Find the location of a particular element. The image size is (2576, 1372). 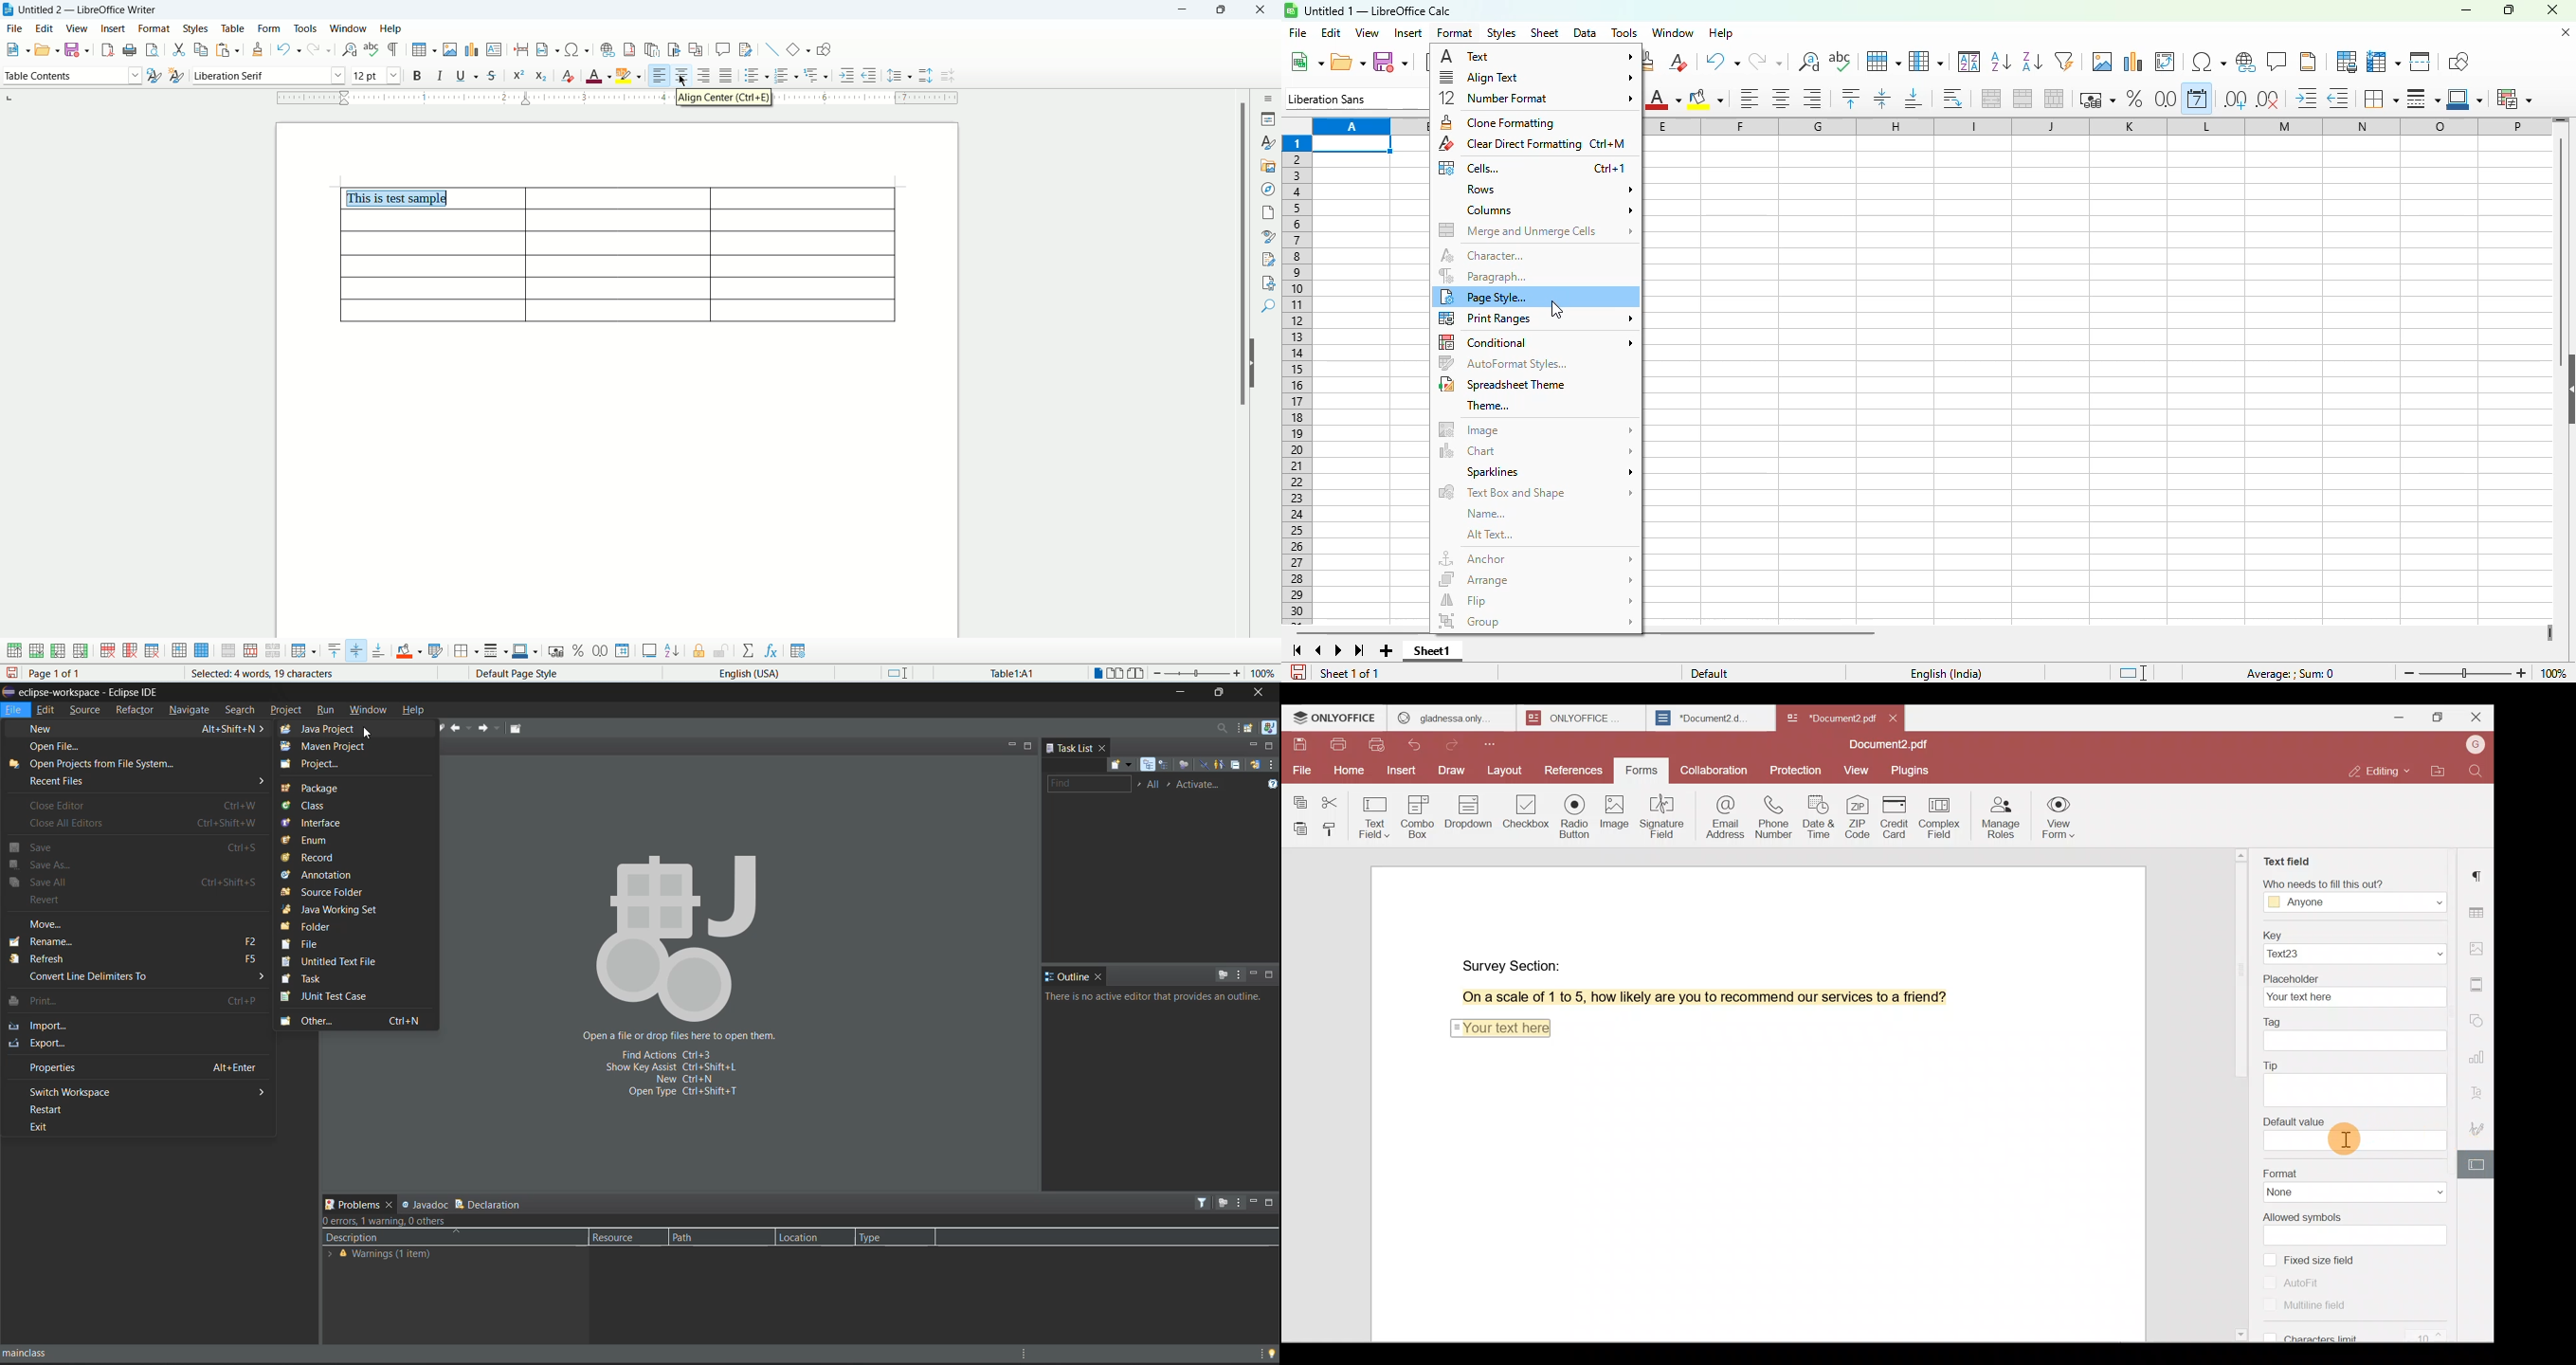

increase indent is located at coordinates (848, 75).